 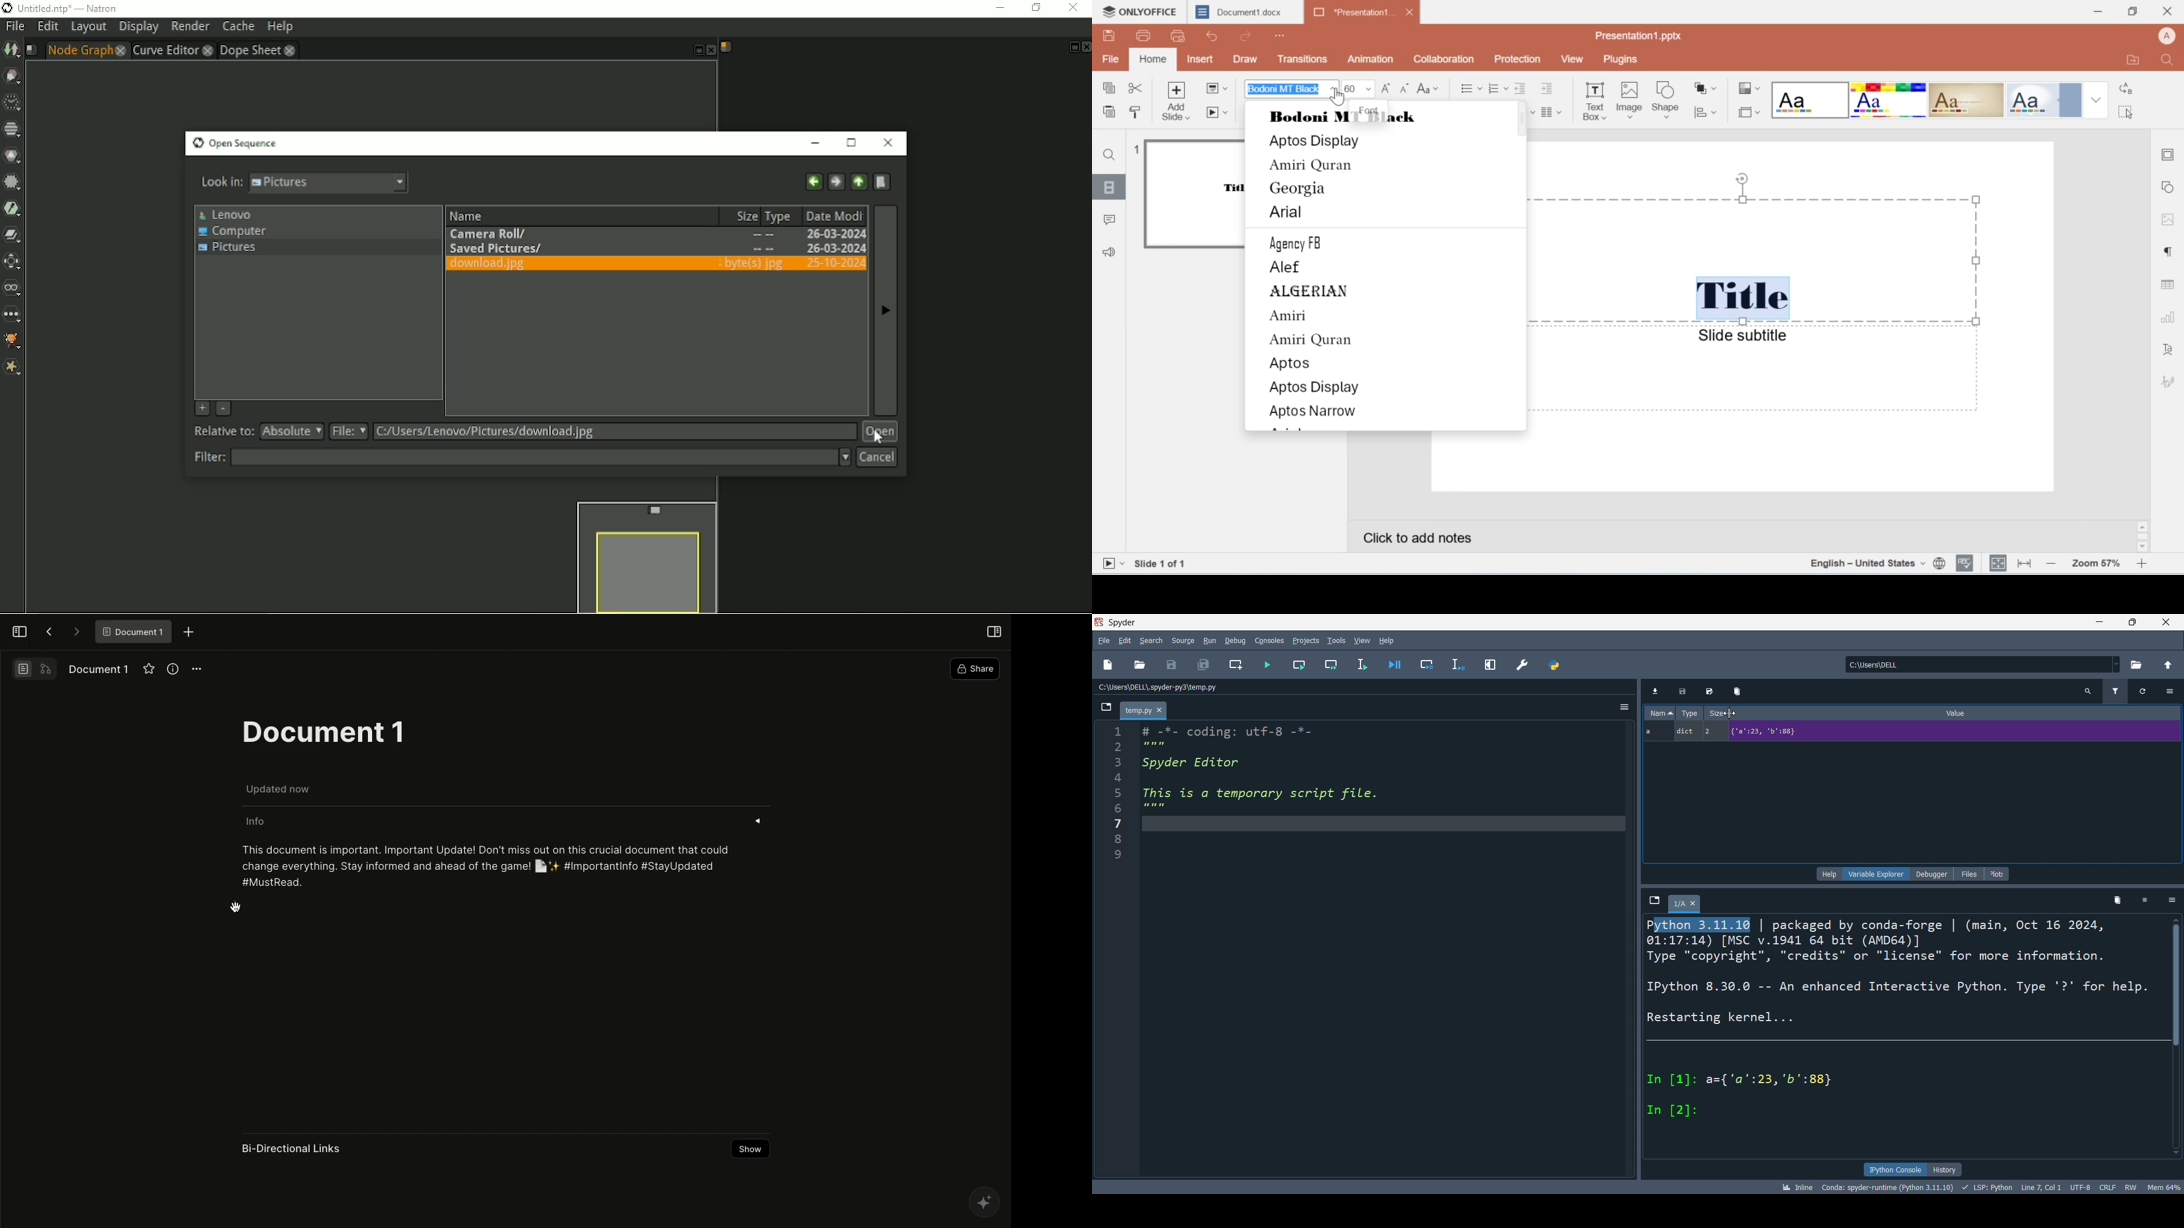 What do you see at coordinates (1623, 708) in the screenshot?
I see `options` at bounding box center [1623, 708].